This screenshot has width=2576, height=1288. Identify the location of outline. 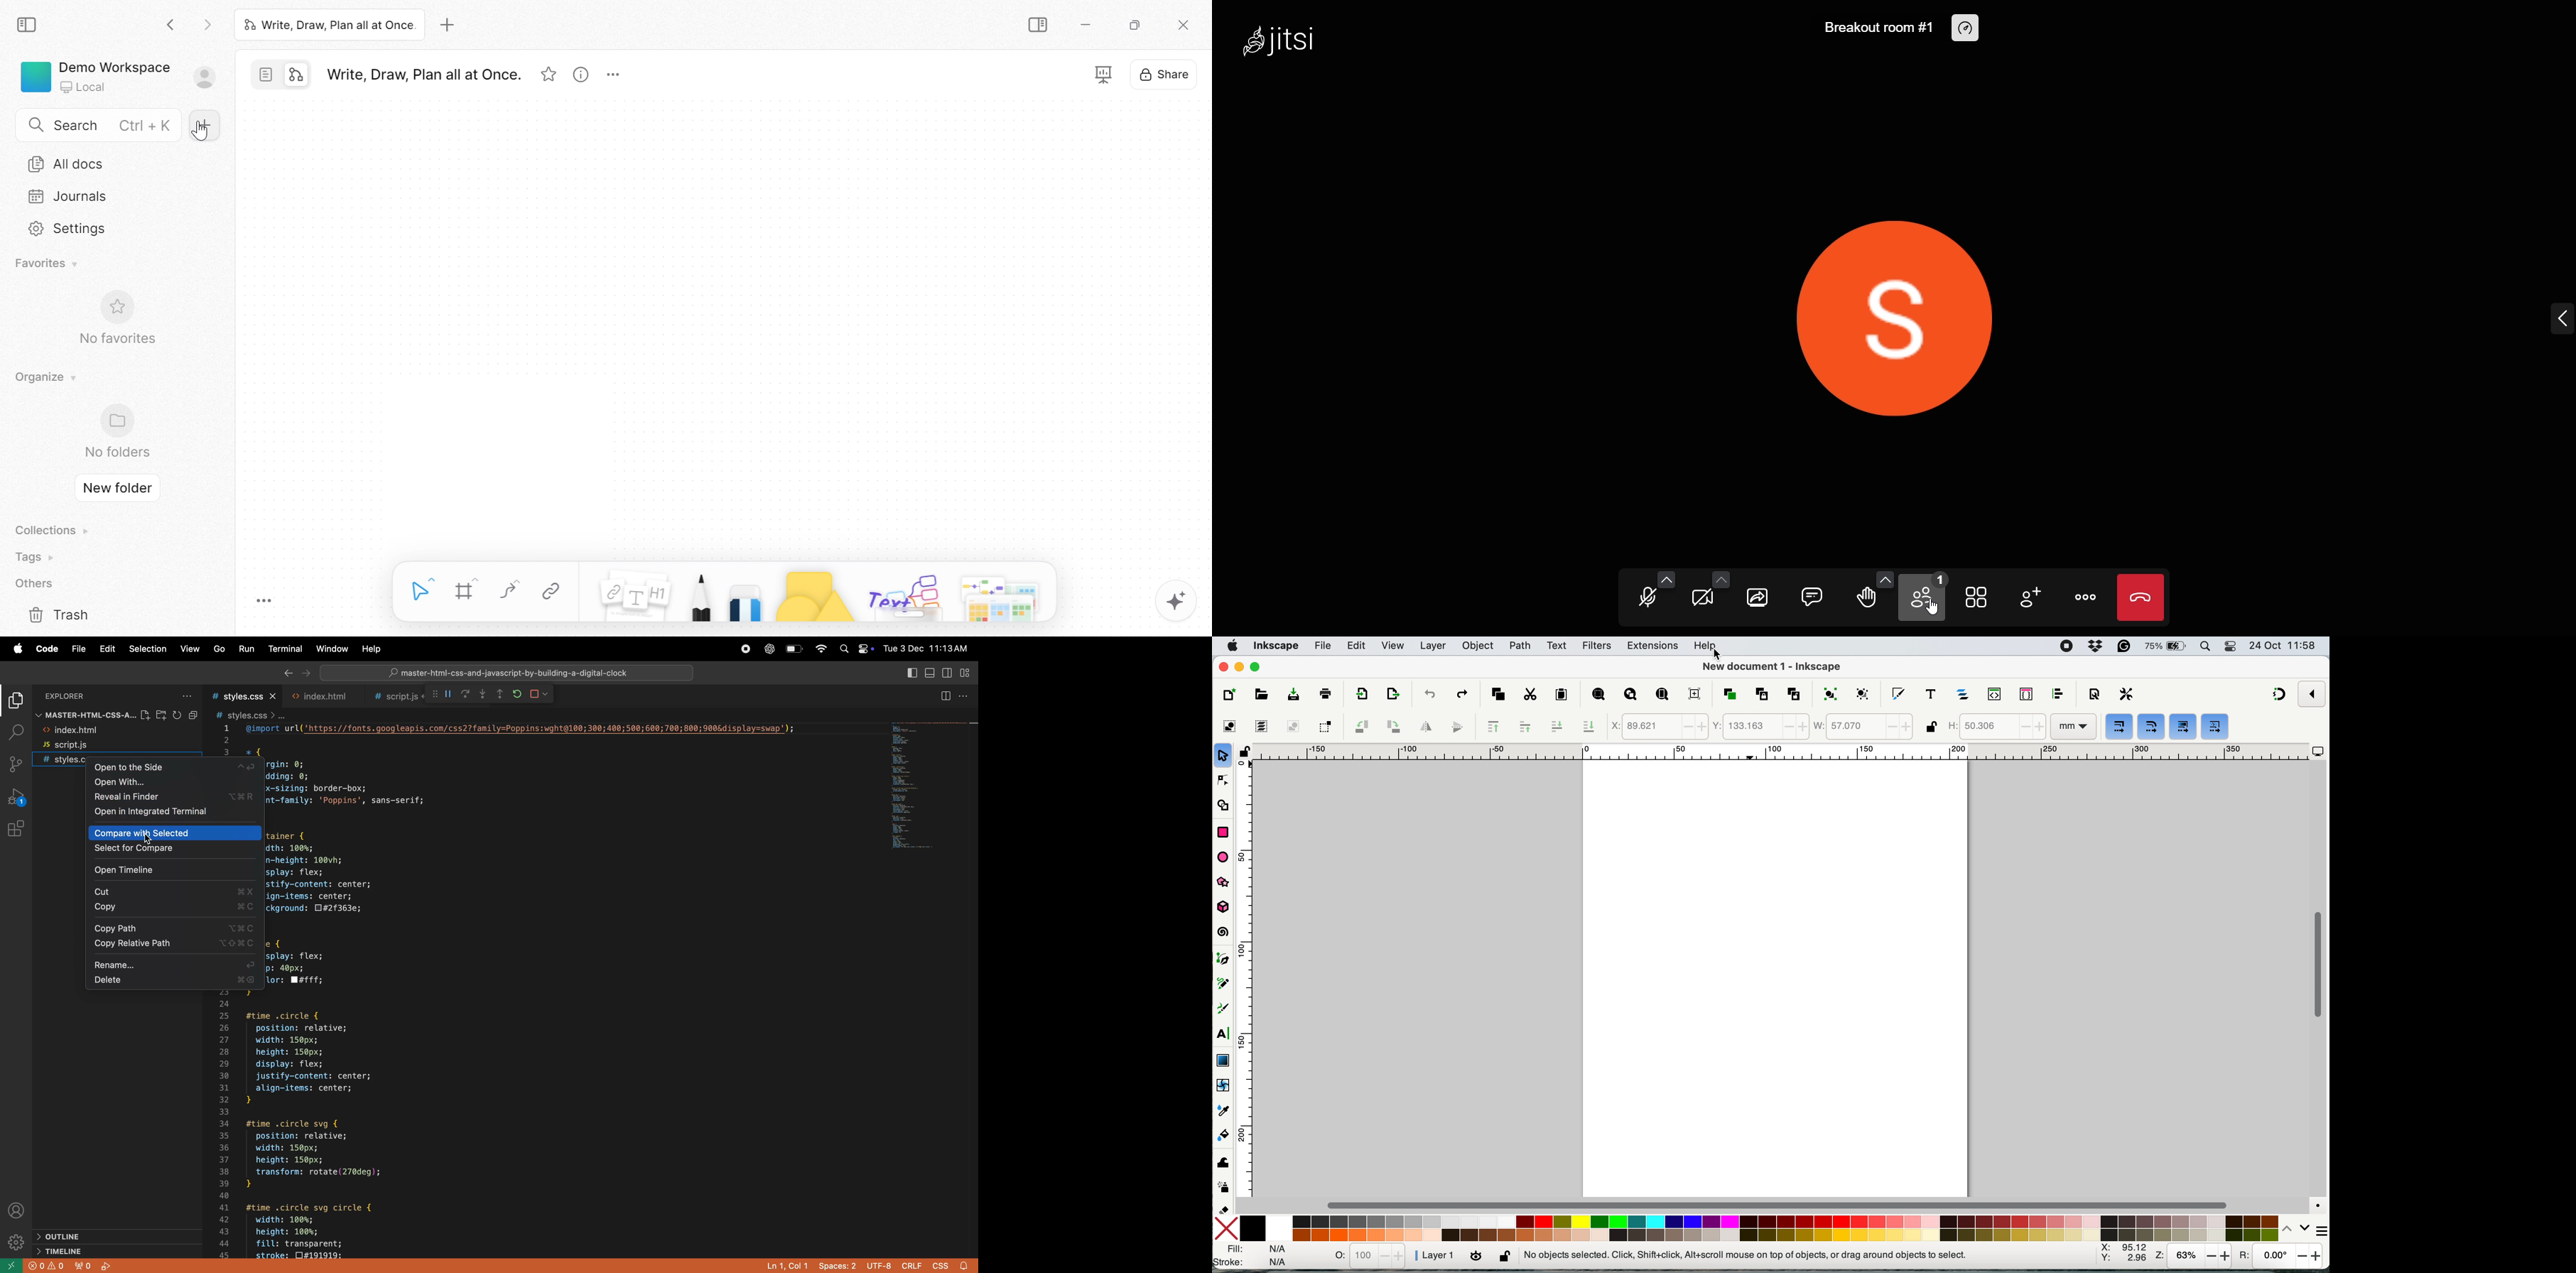
(68, 1237).